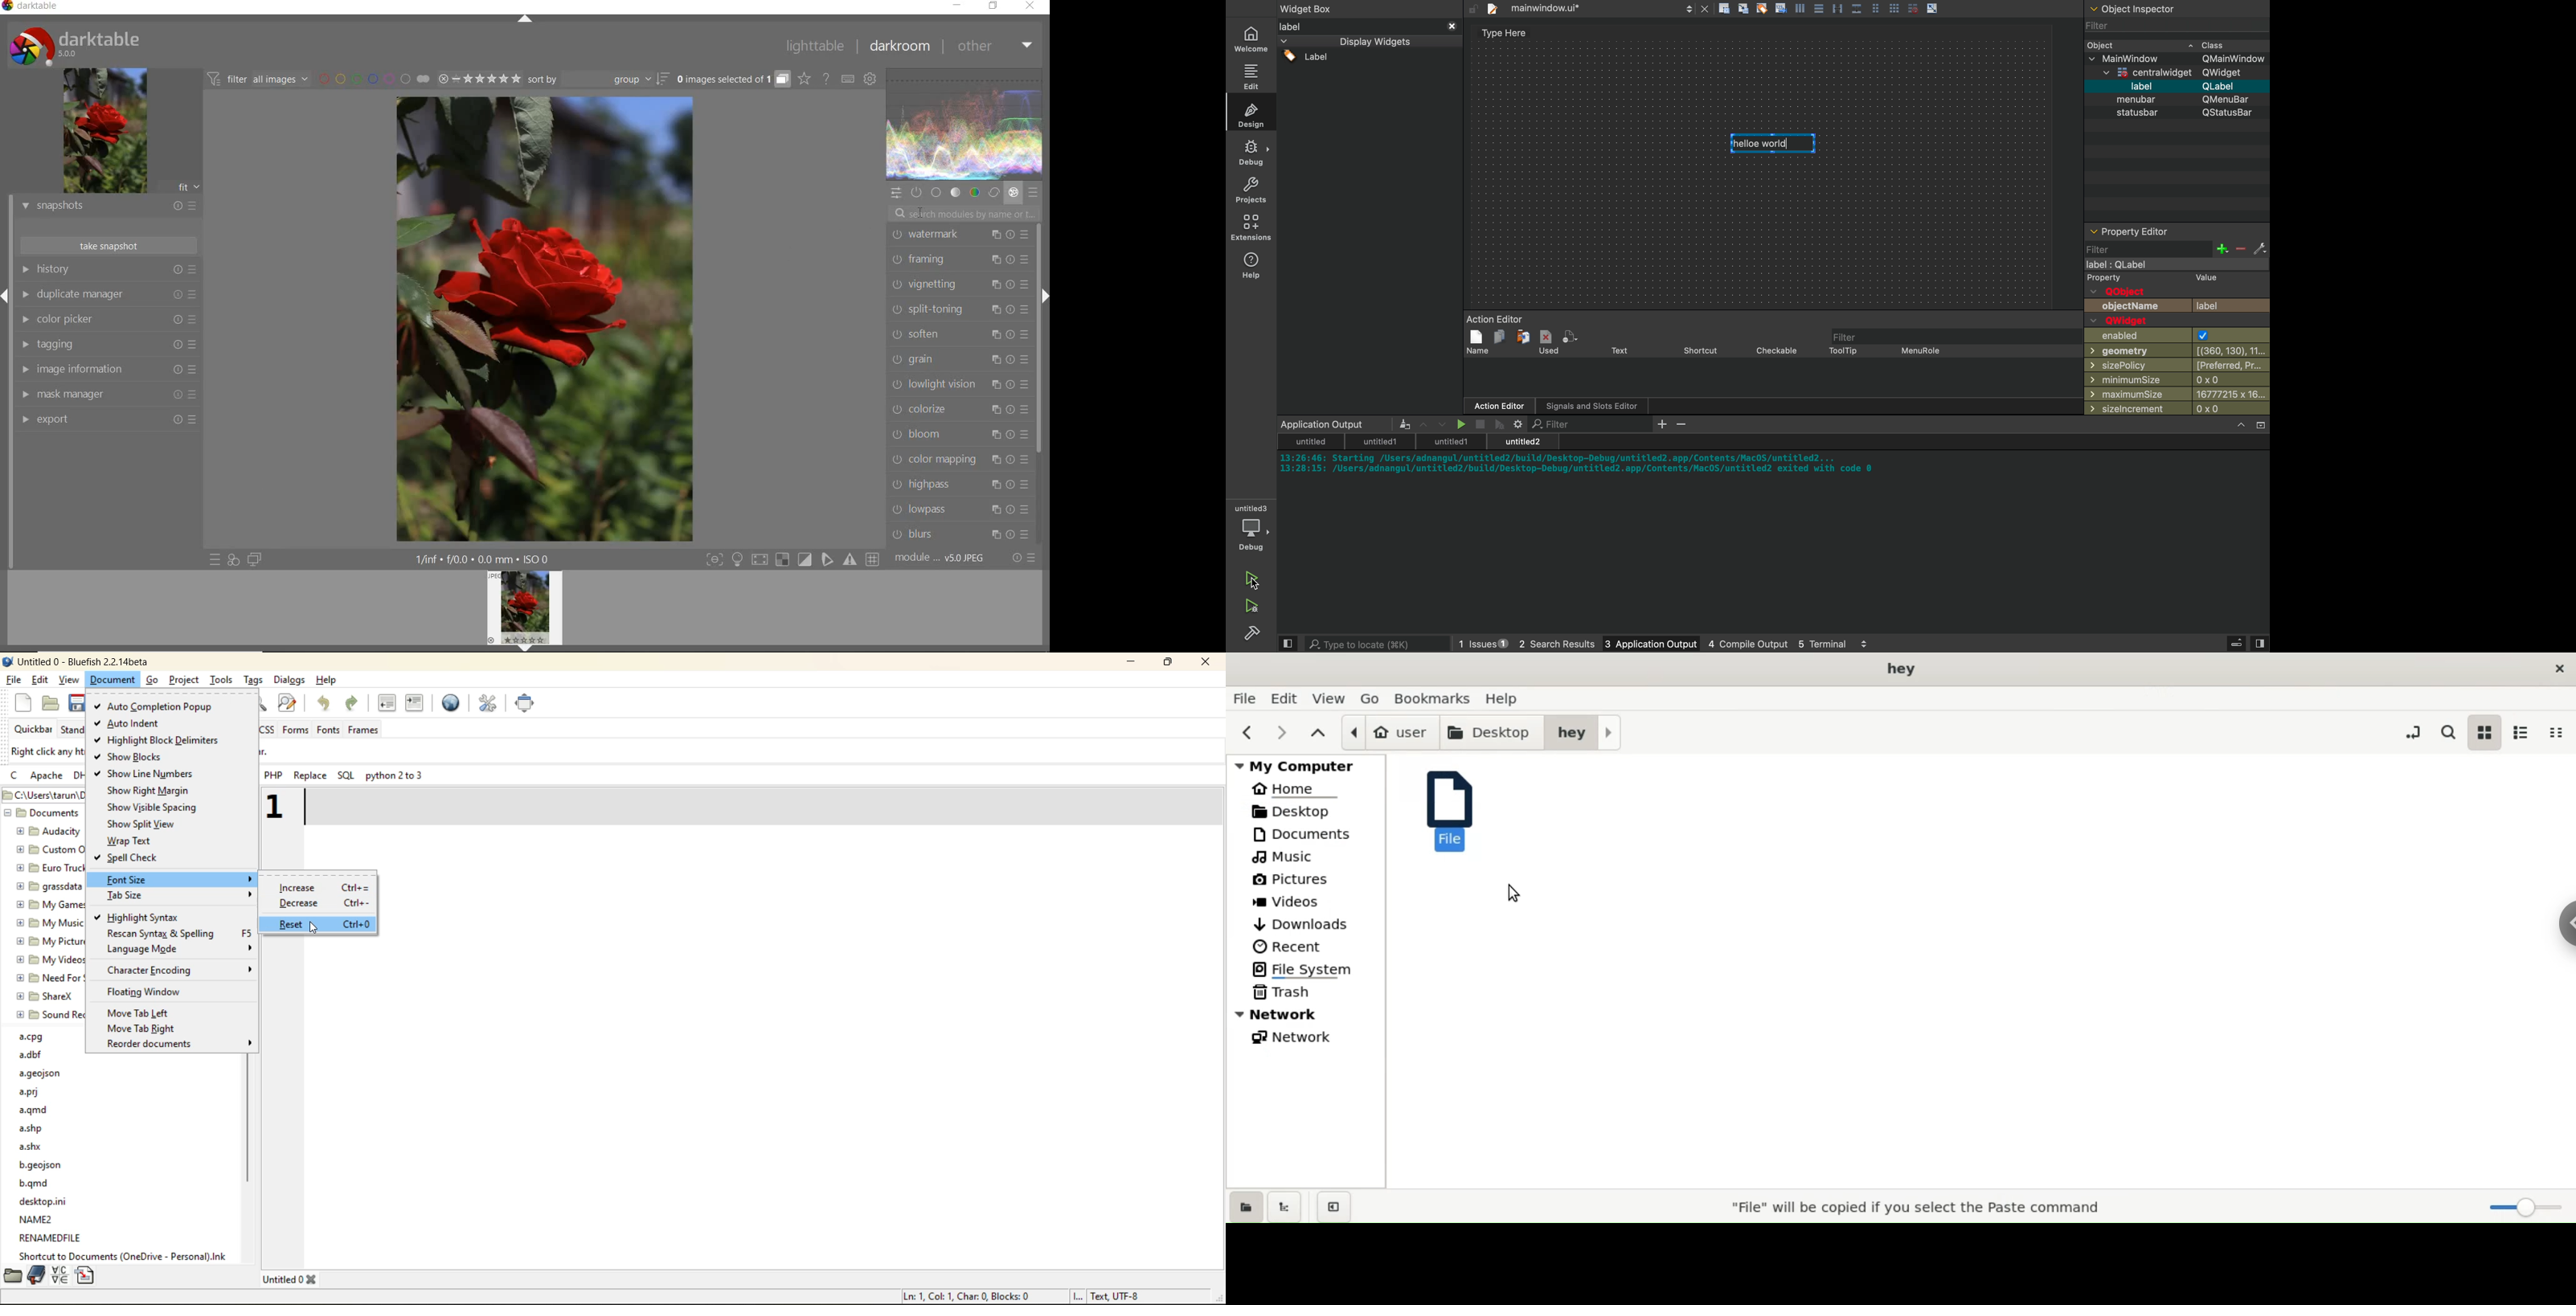 This screenshot has height=1316, width=2576. What do you see at coordinates (186, 679) in the screenshot?
I see `project` at bounding box center [186, 679].